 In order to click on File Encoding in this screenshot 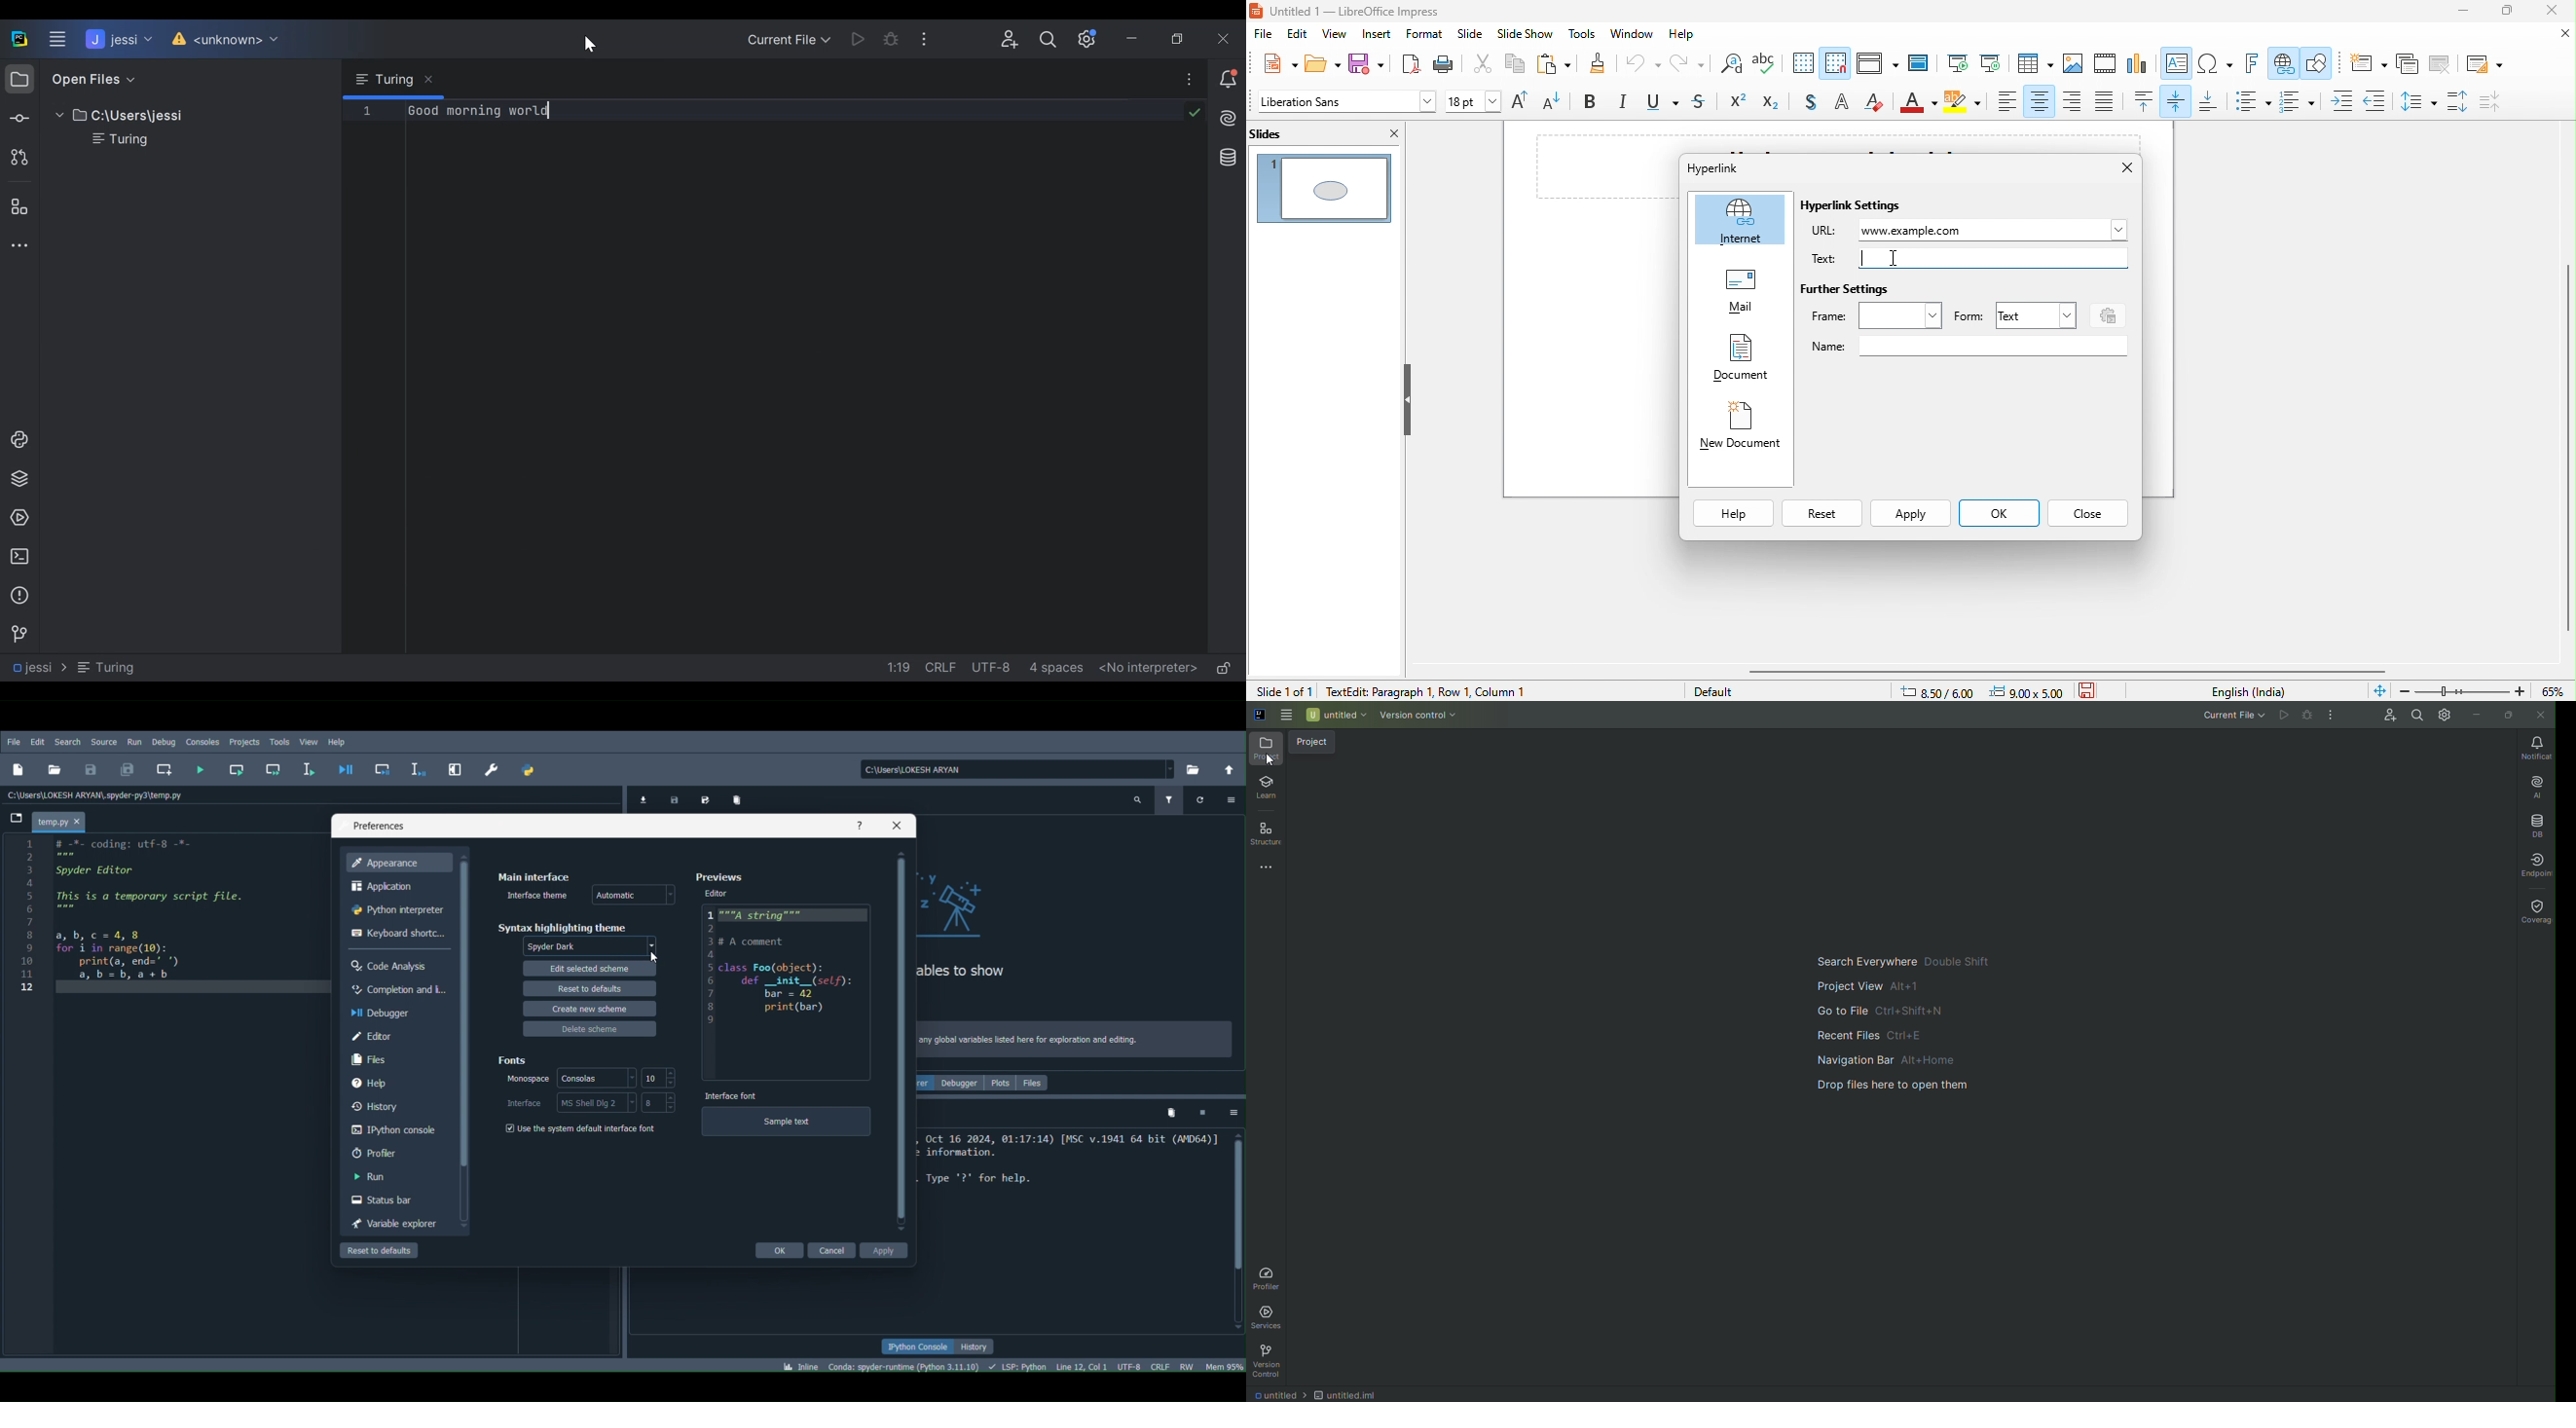, I will do `click(994, 667)`.